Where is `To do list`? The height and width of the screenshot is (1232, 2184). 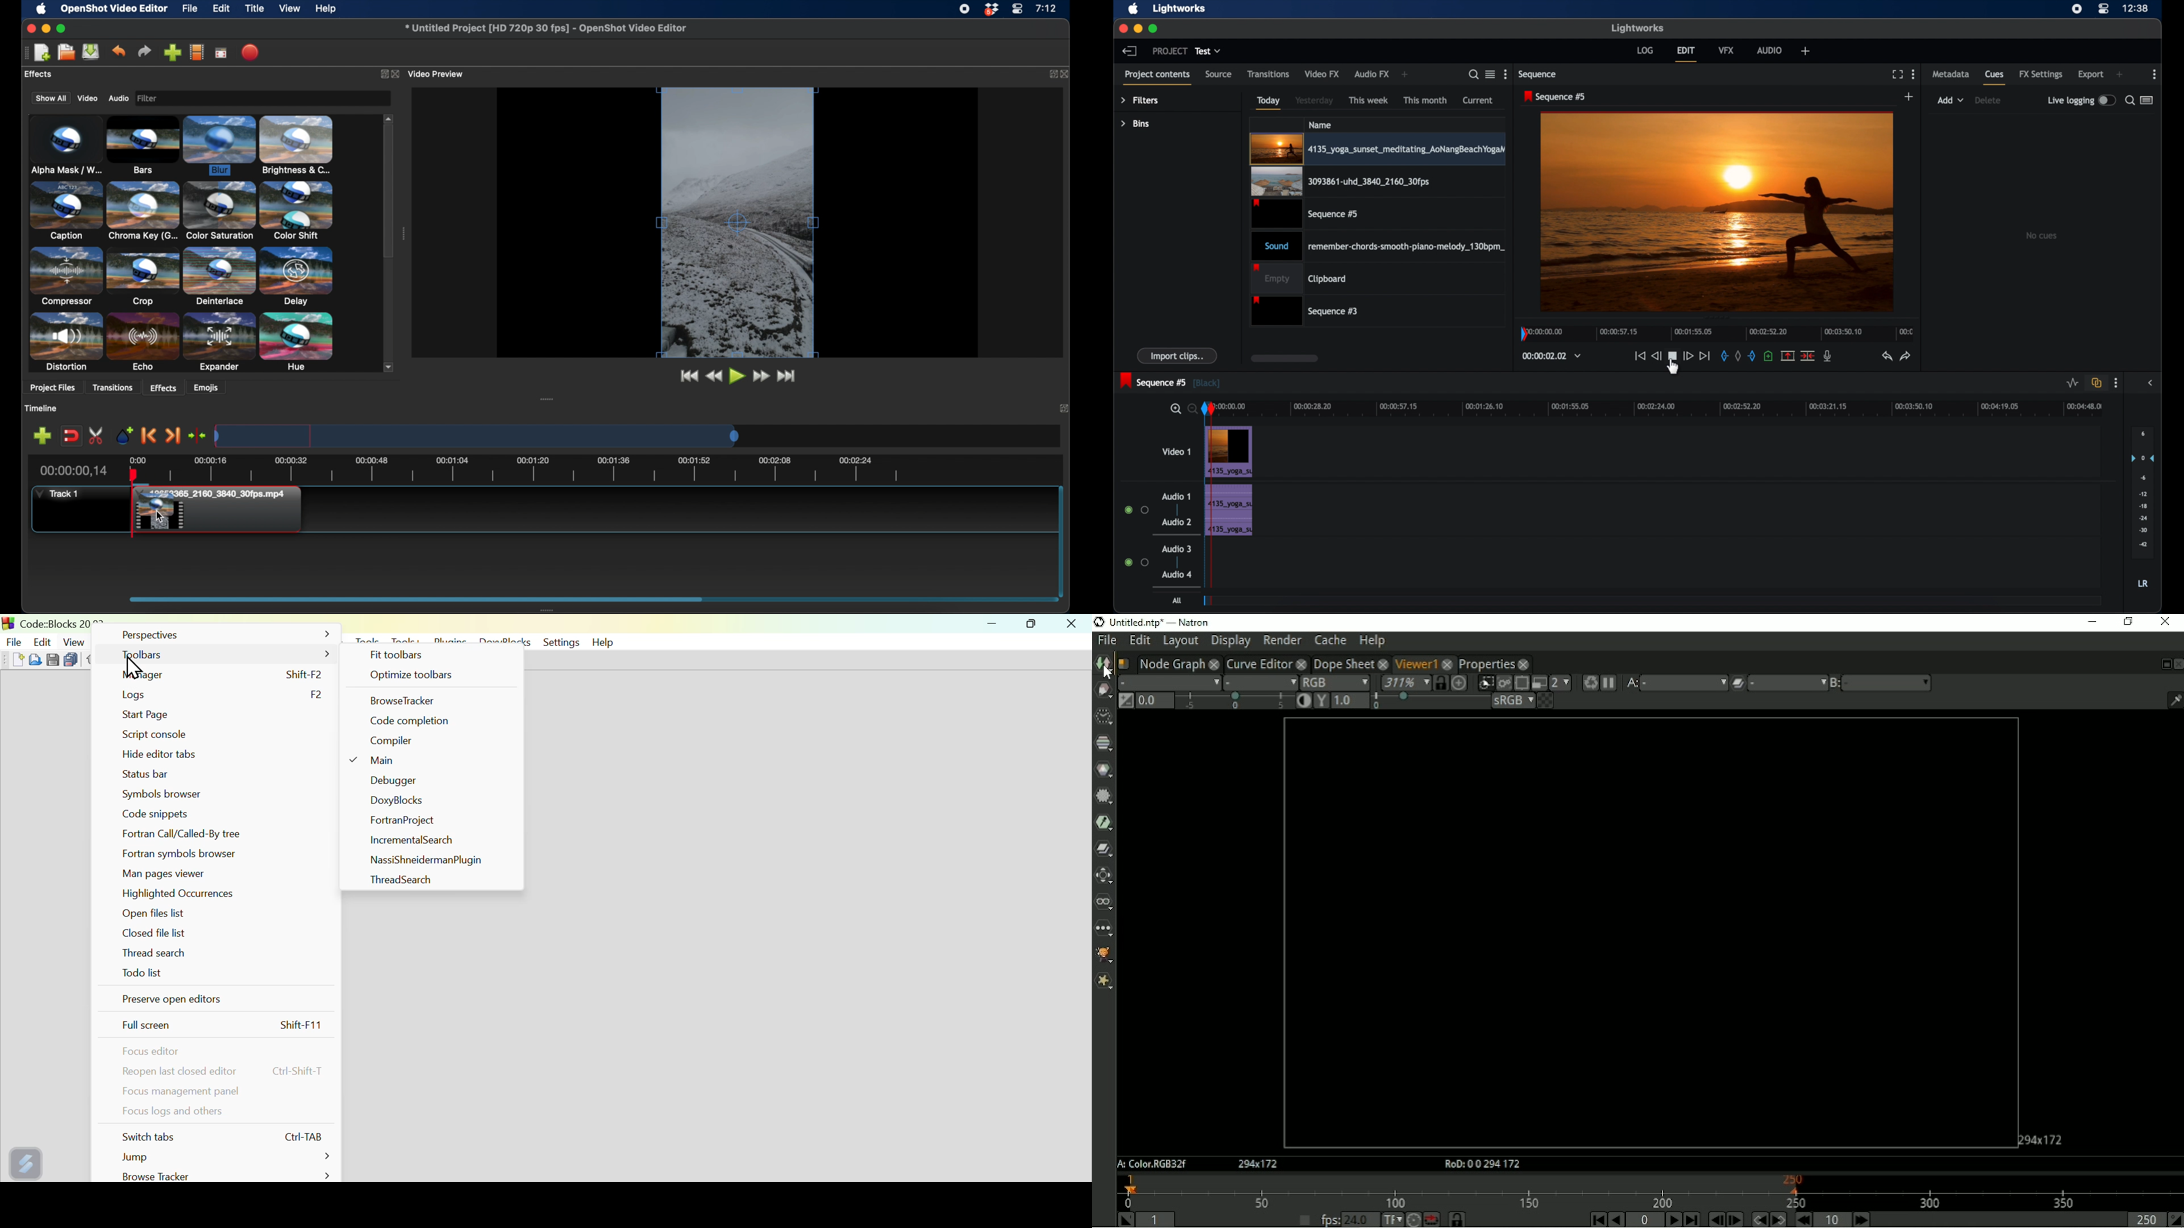
To do list is located at coordinates (144, 977).